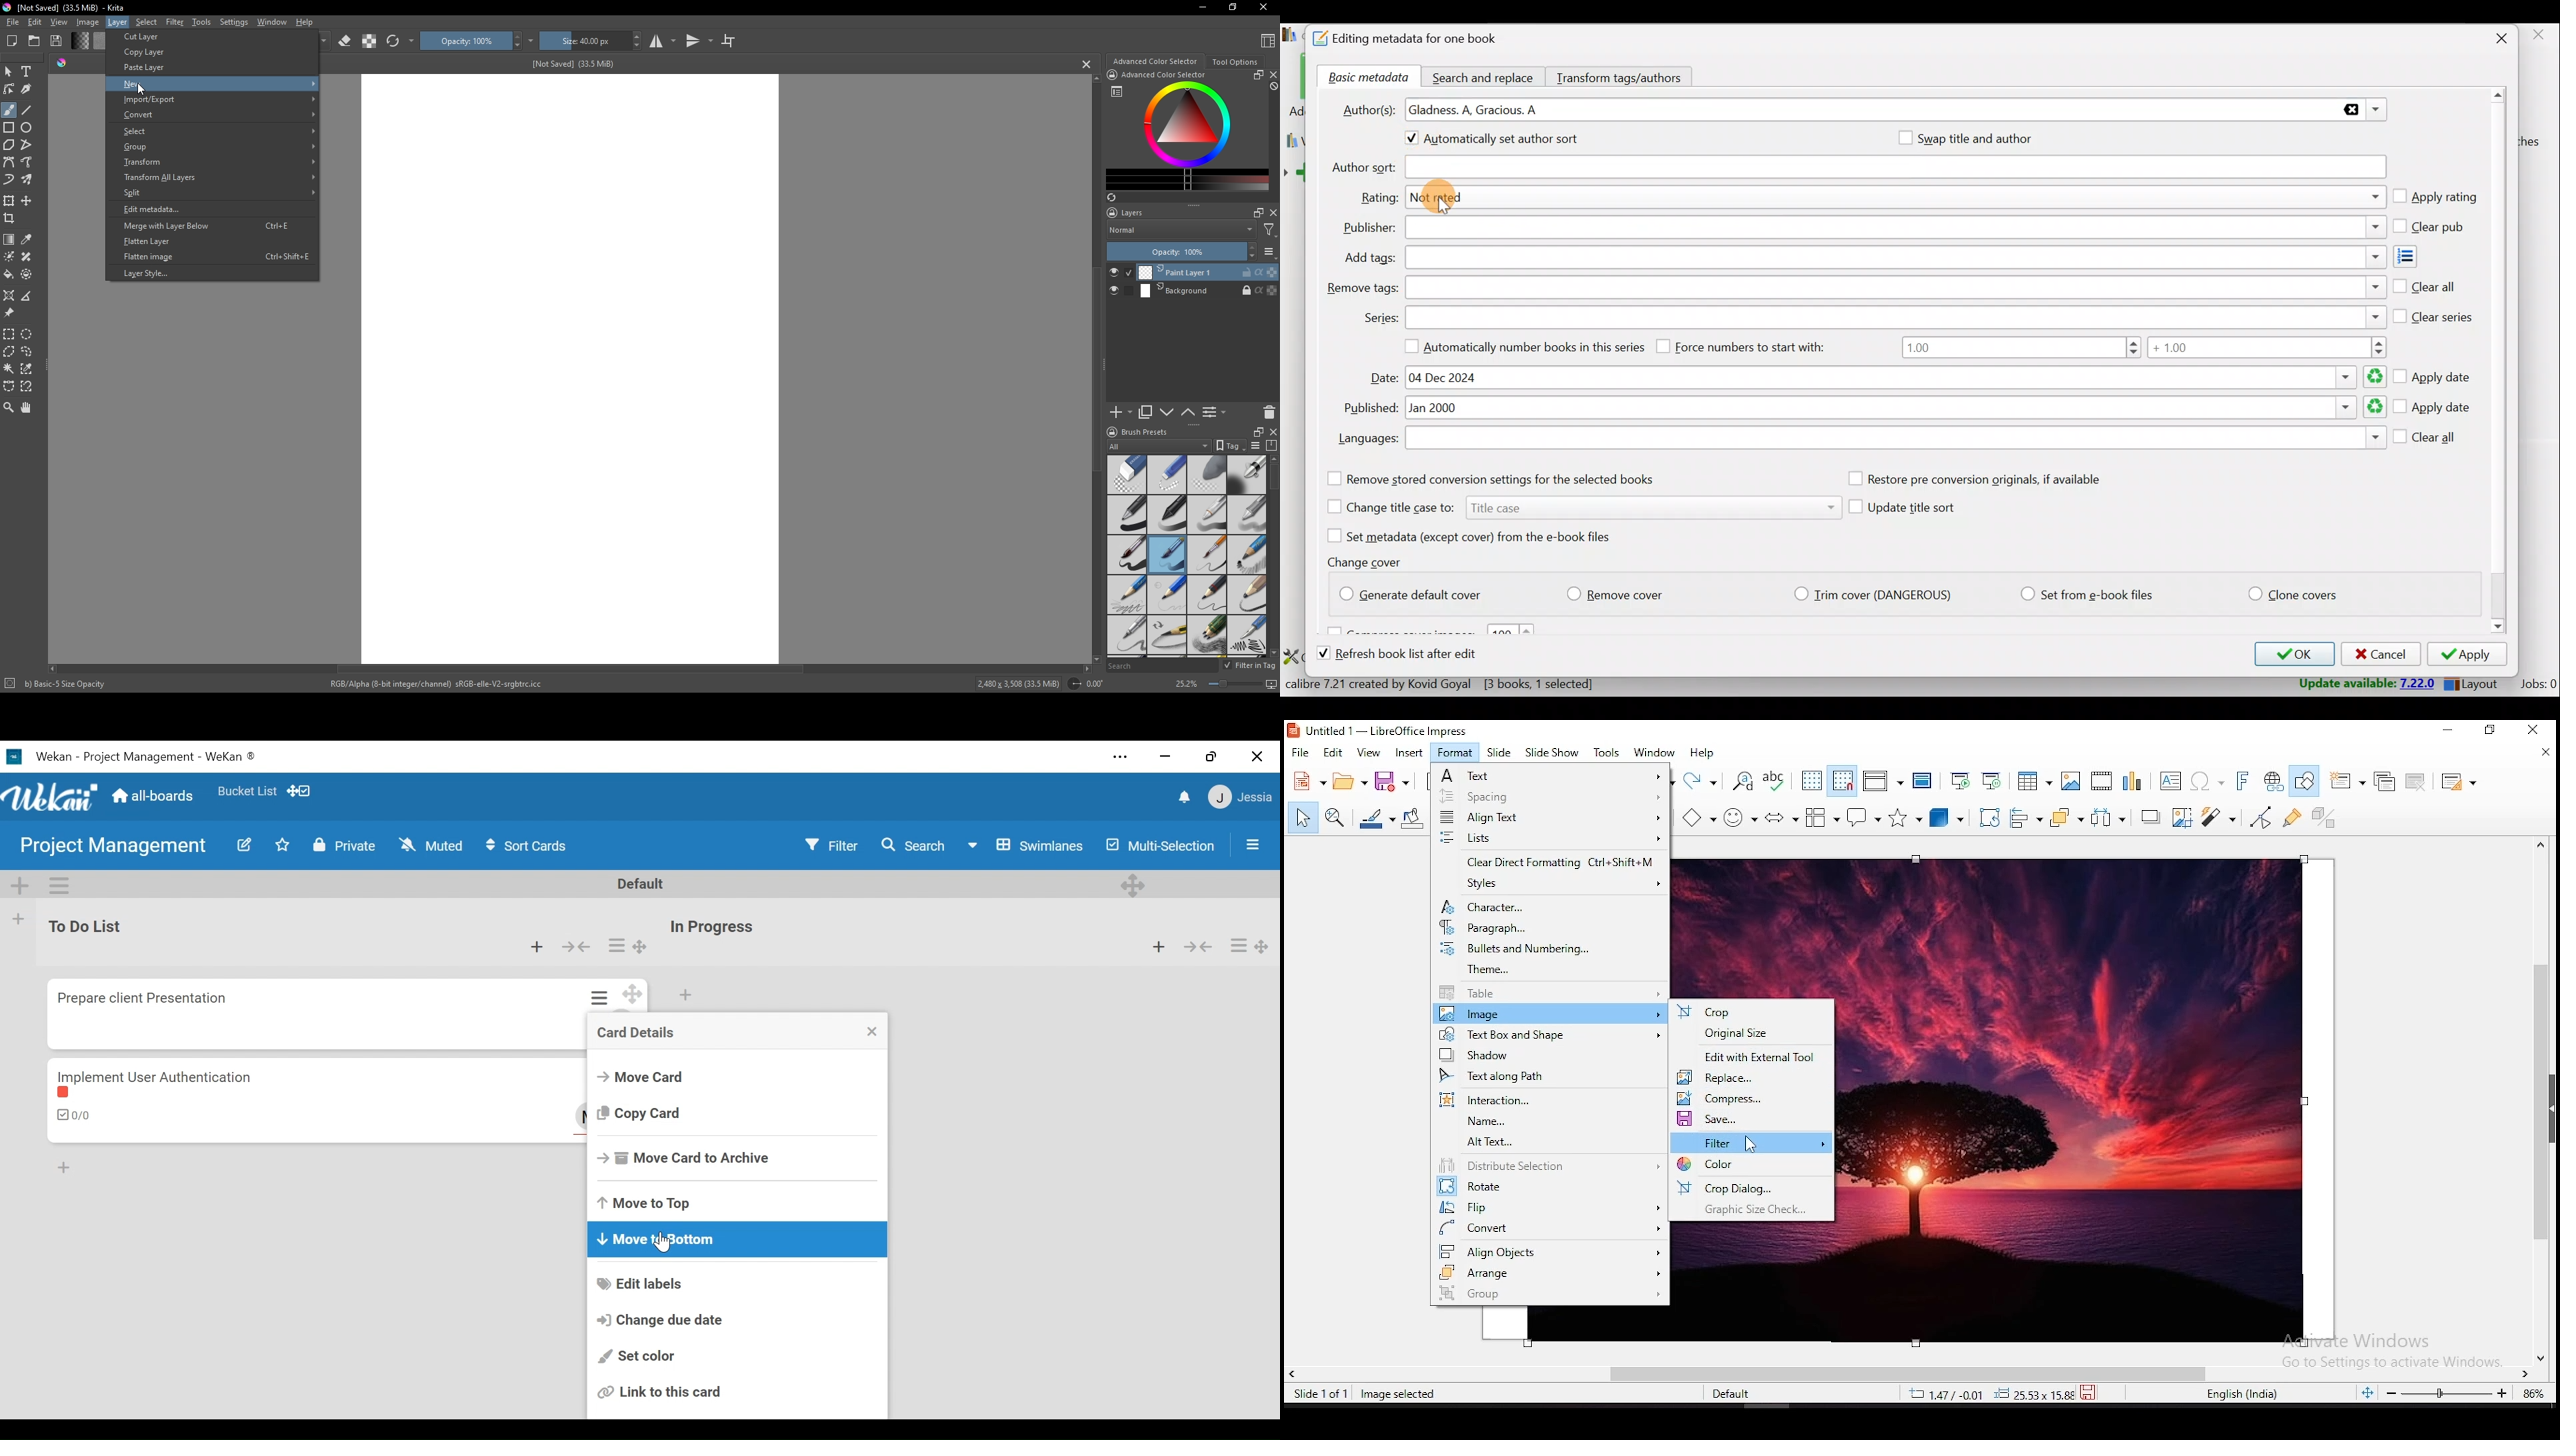 The width and height of the screenshot is (2576, 1456). What do you see at coordinates (1380, 731) in the screenshot?
I see `icon and filename - LibreOffice Impress` at bounding box center [1380, 731].